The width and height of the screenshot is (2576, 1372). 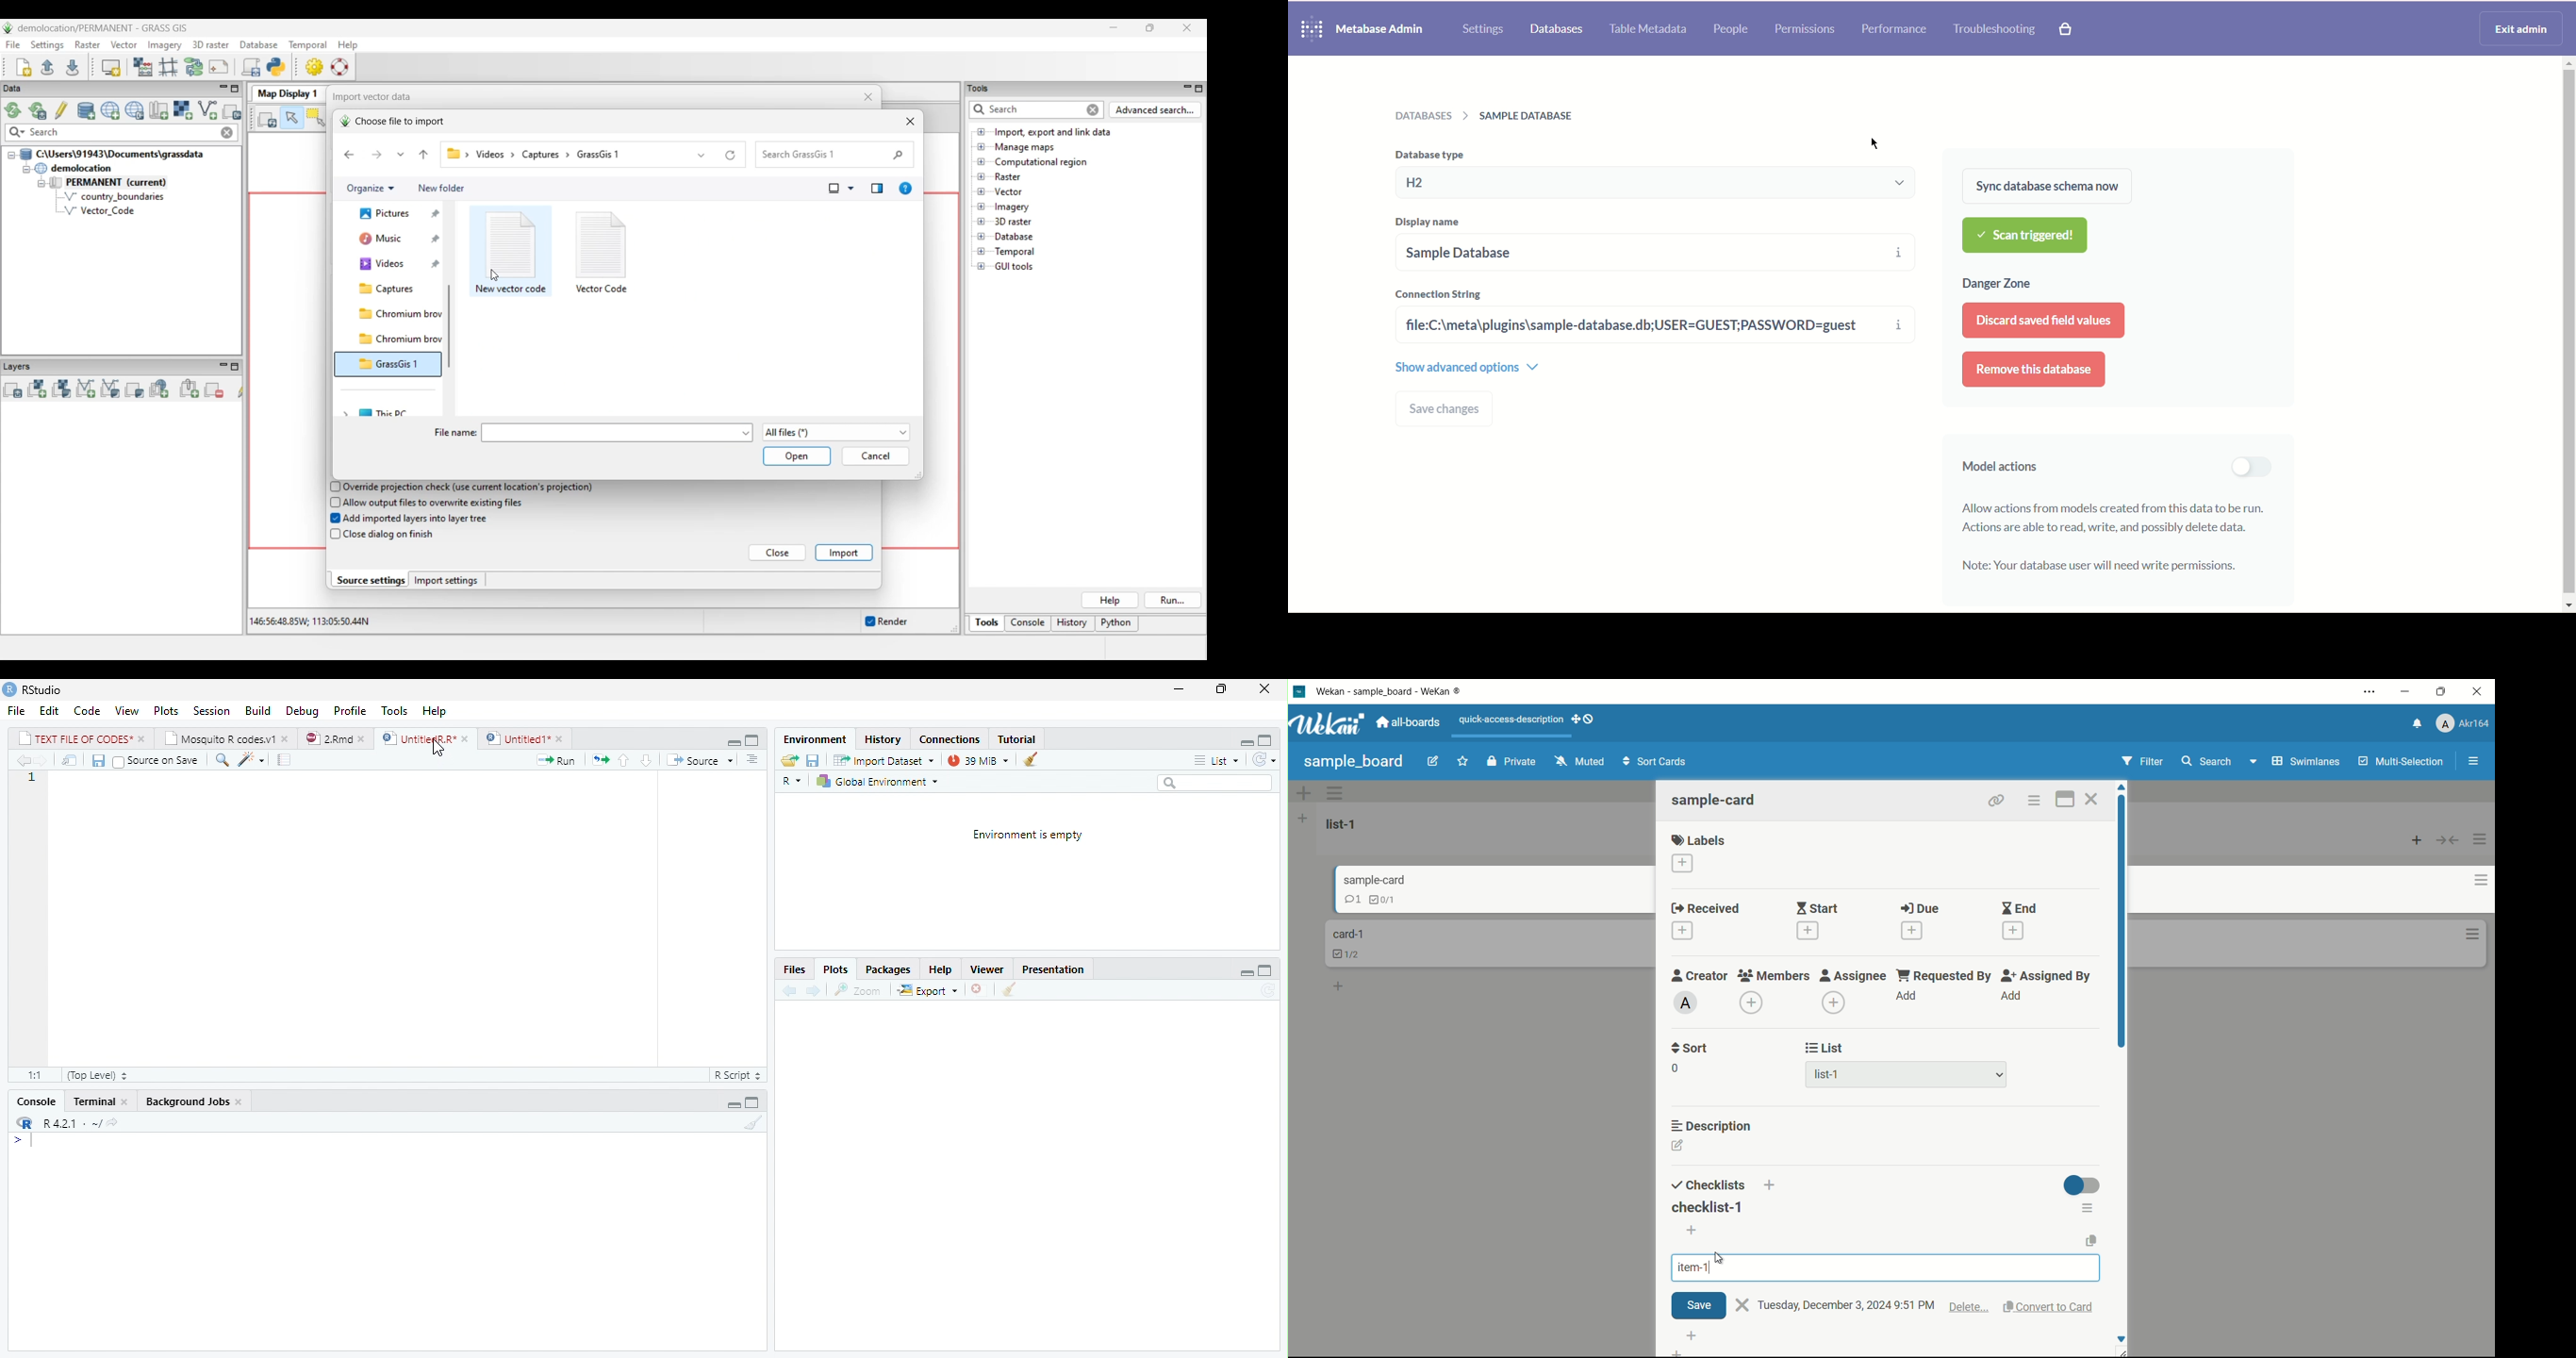 I want to click on Minimize, so click(x=730, y=740).